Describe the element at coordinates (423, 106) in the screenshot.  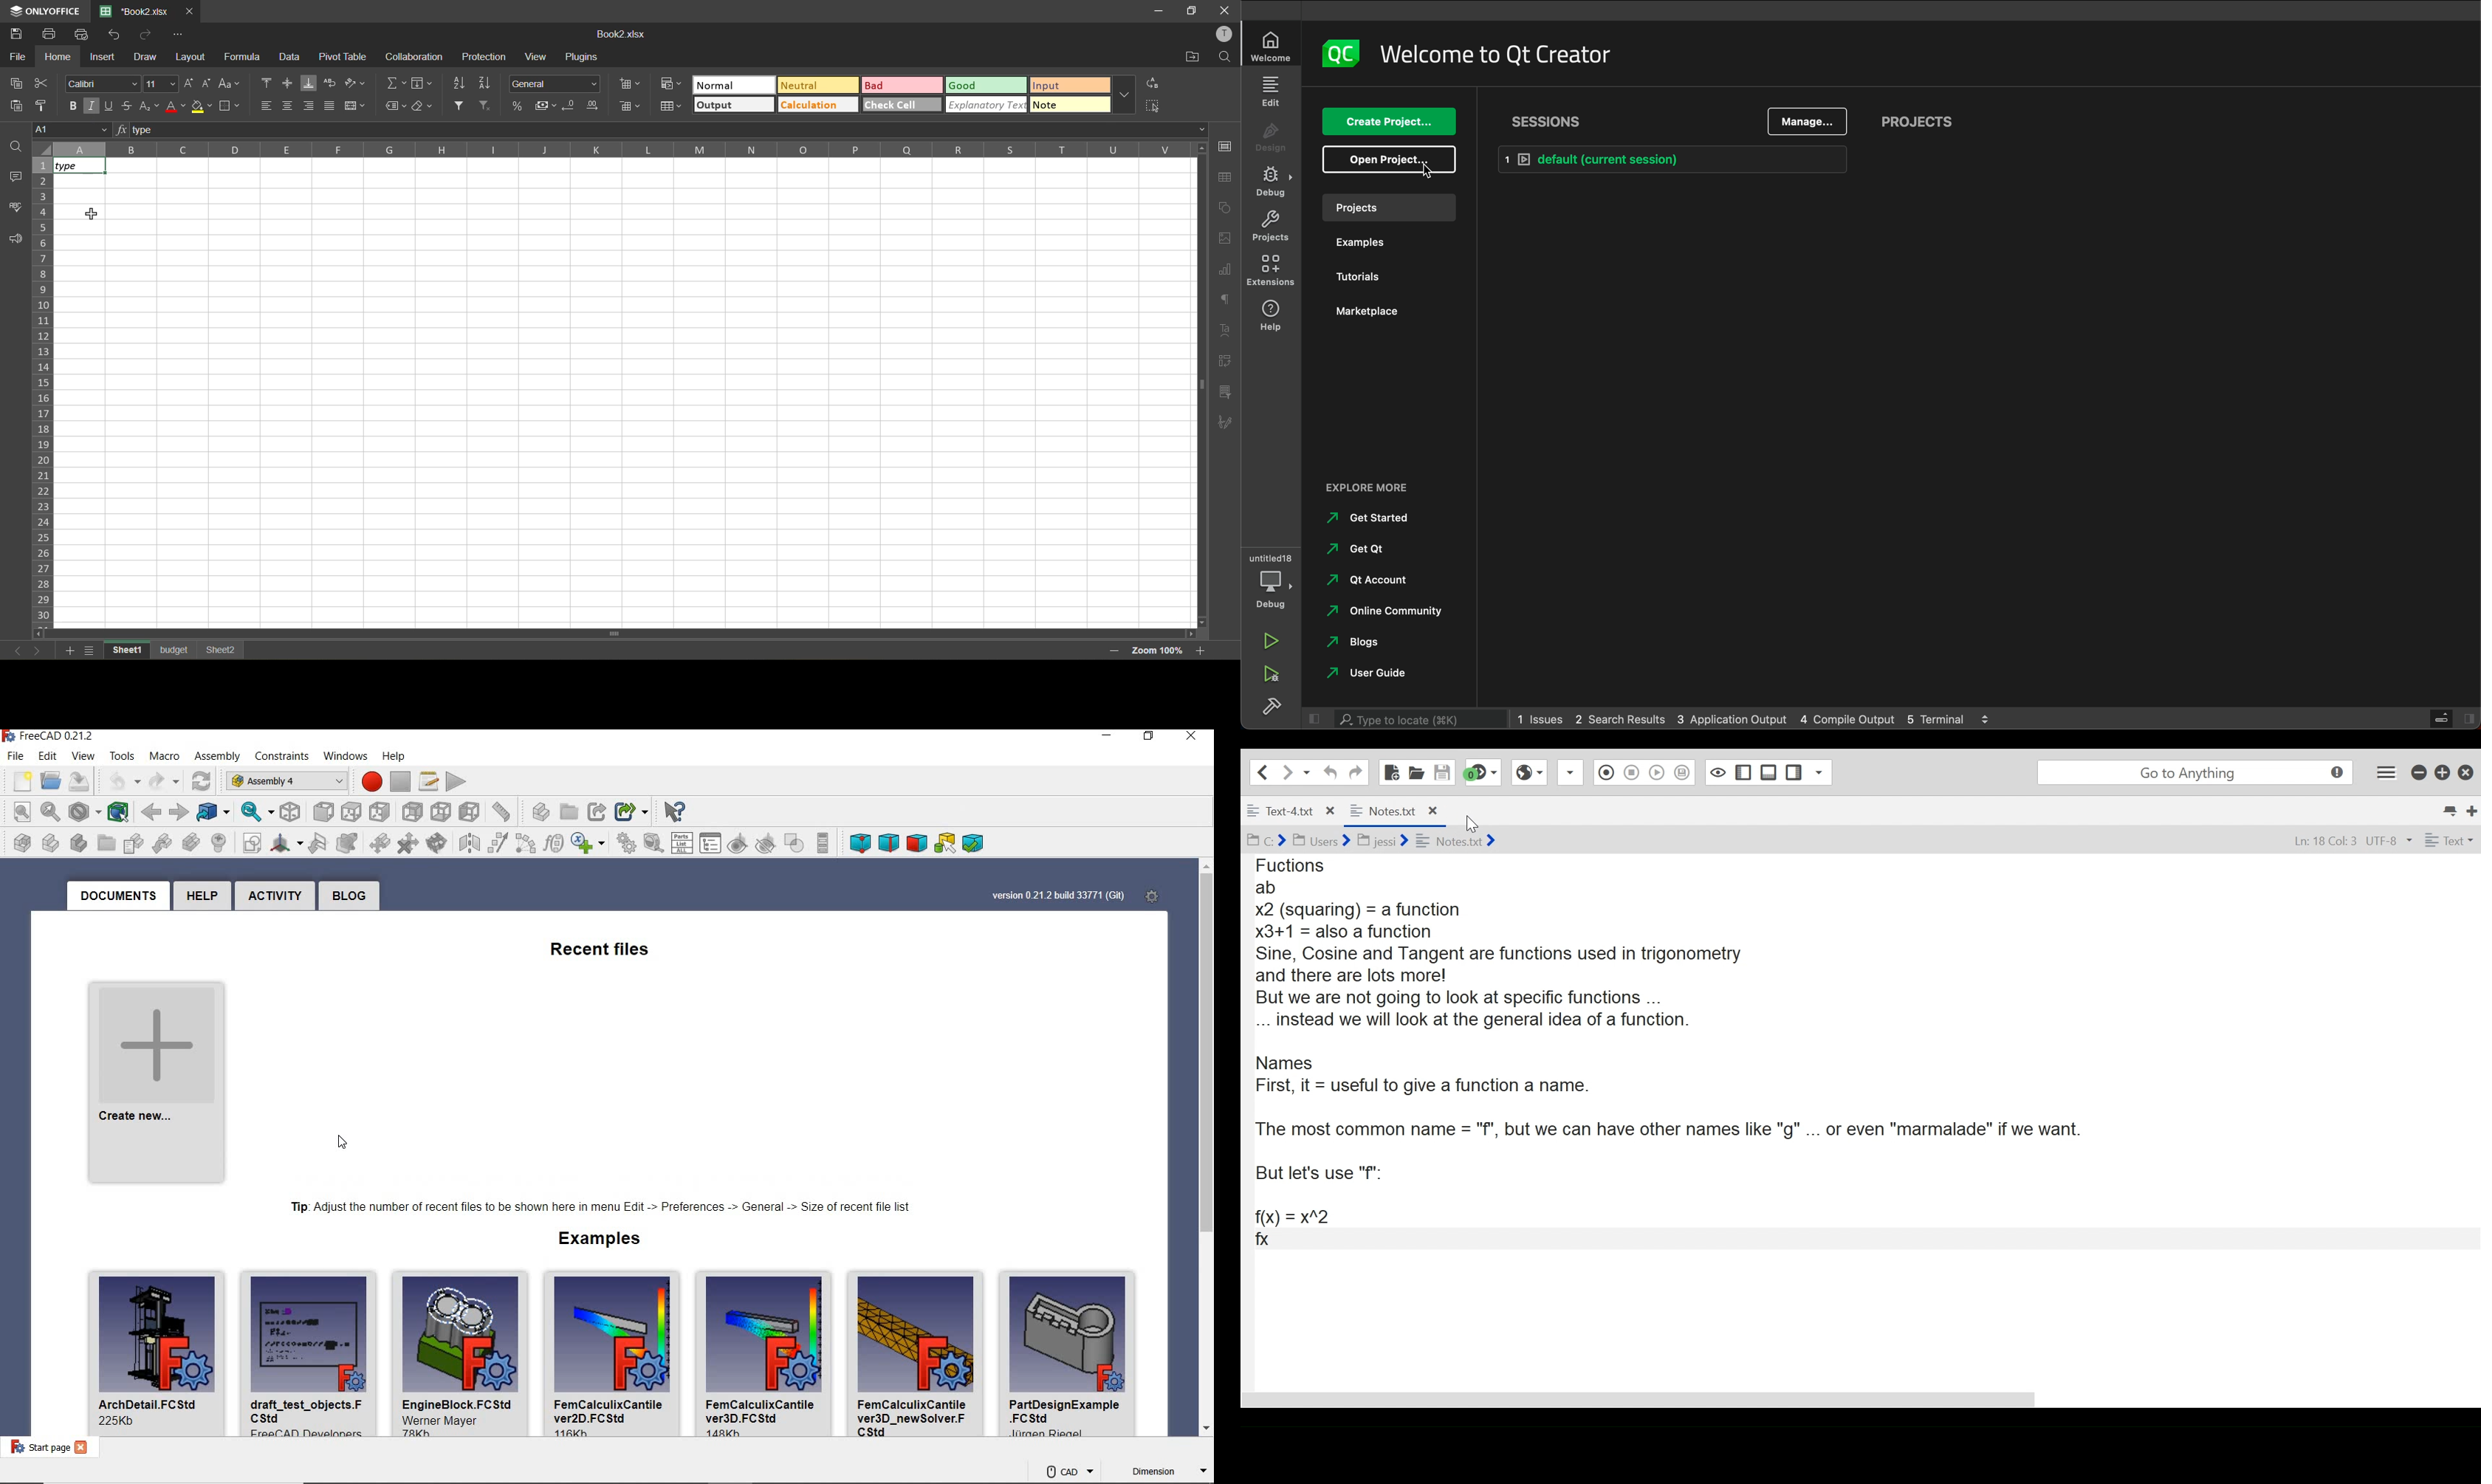
I see `clear` at that location.